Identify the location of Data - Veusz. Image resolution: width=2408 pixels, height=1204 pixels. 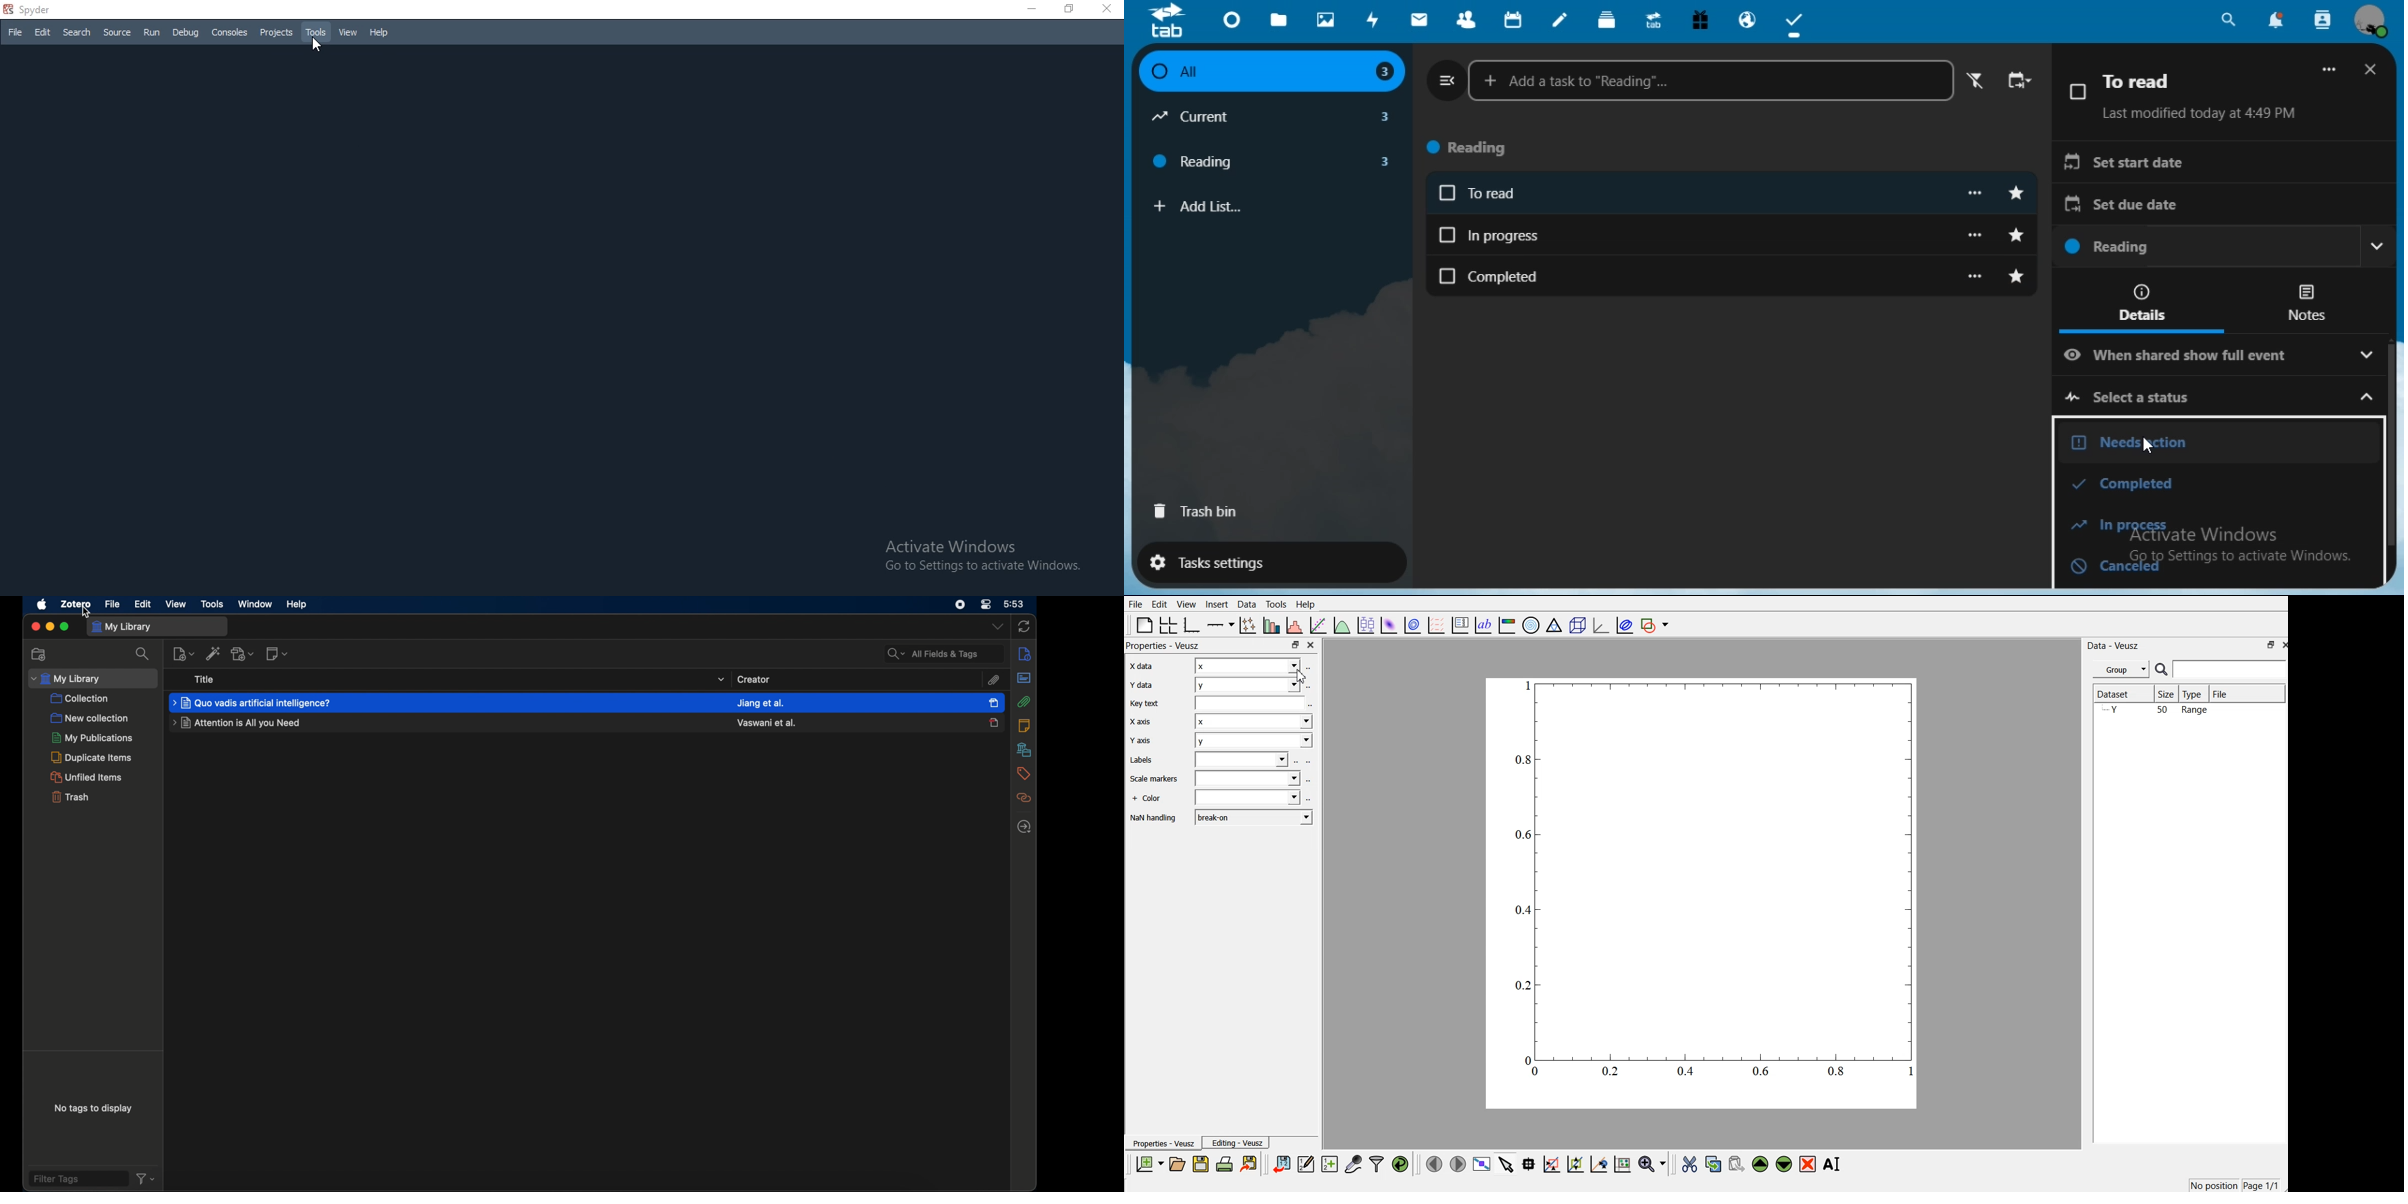
(2114, 645).